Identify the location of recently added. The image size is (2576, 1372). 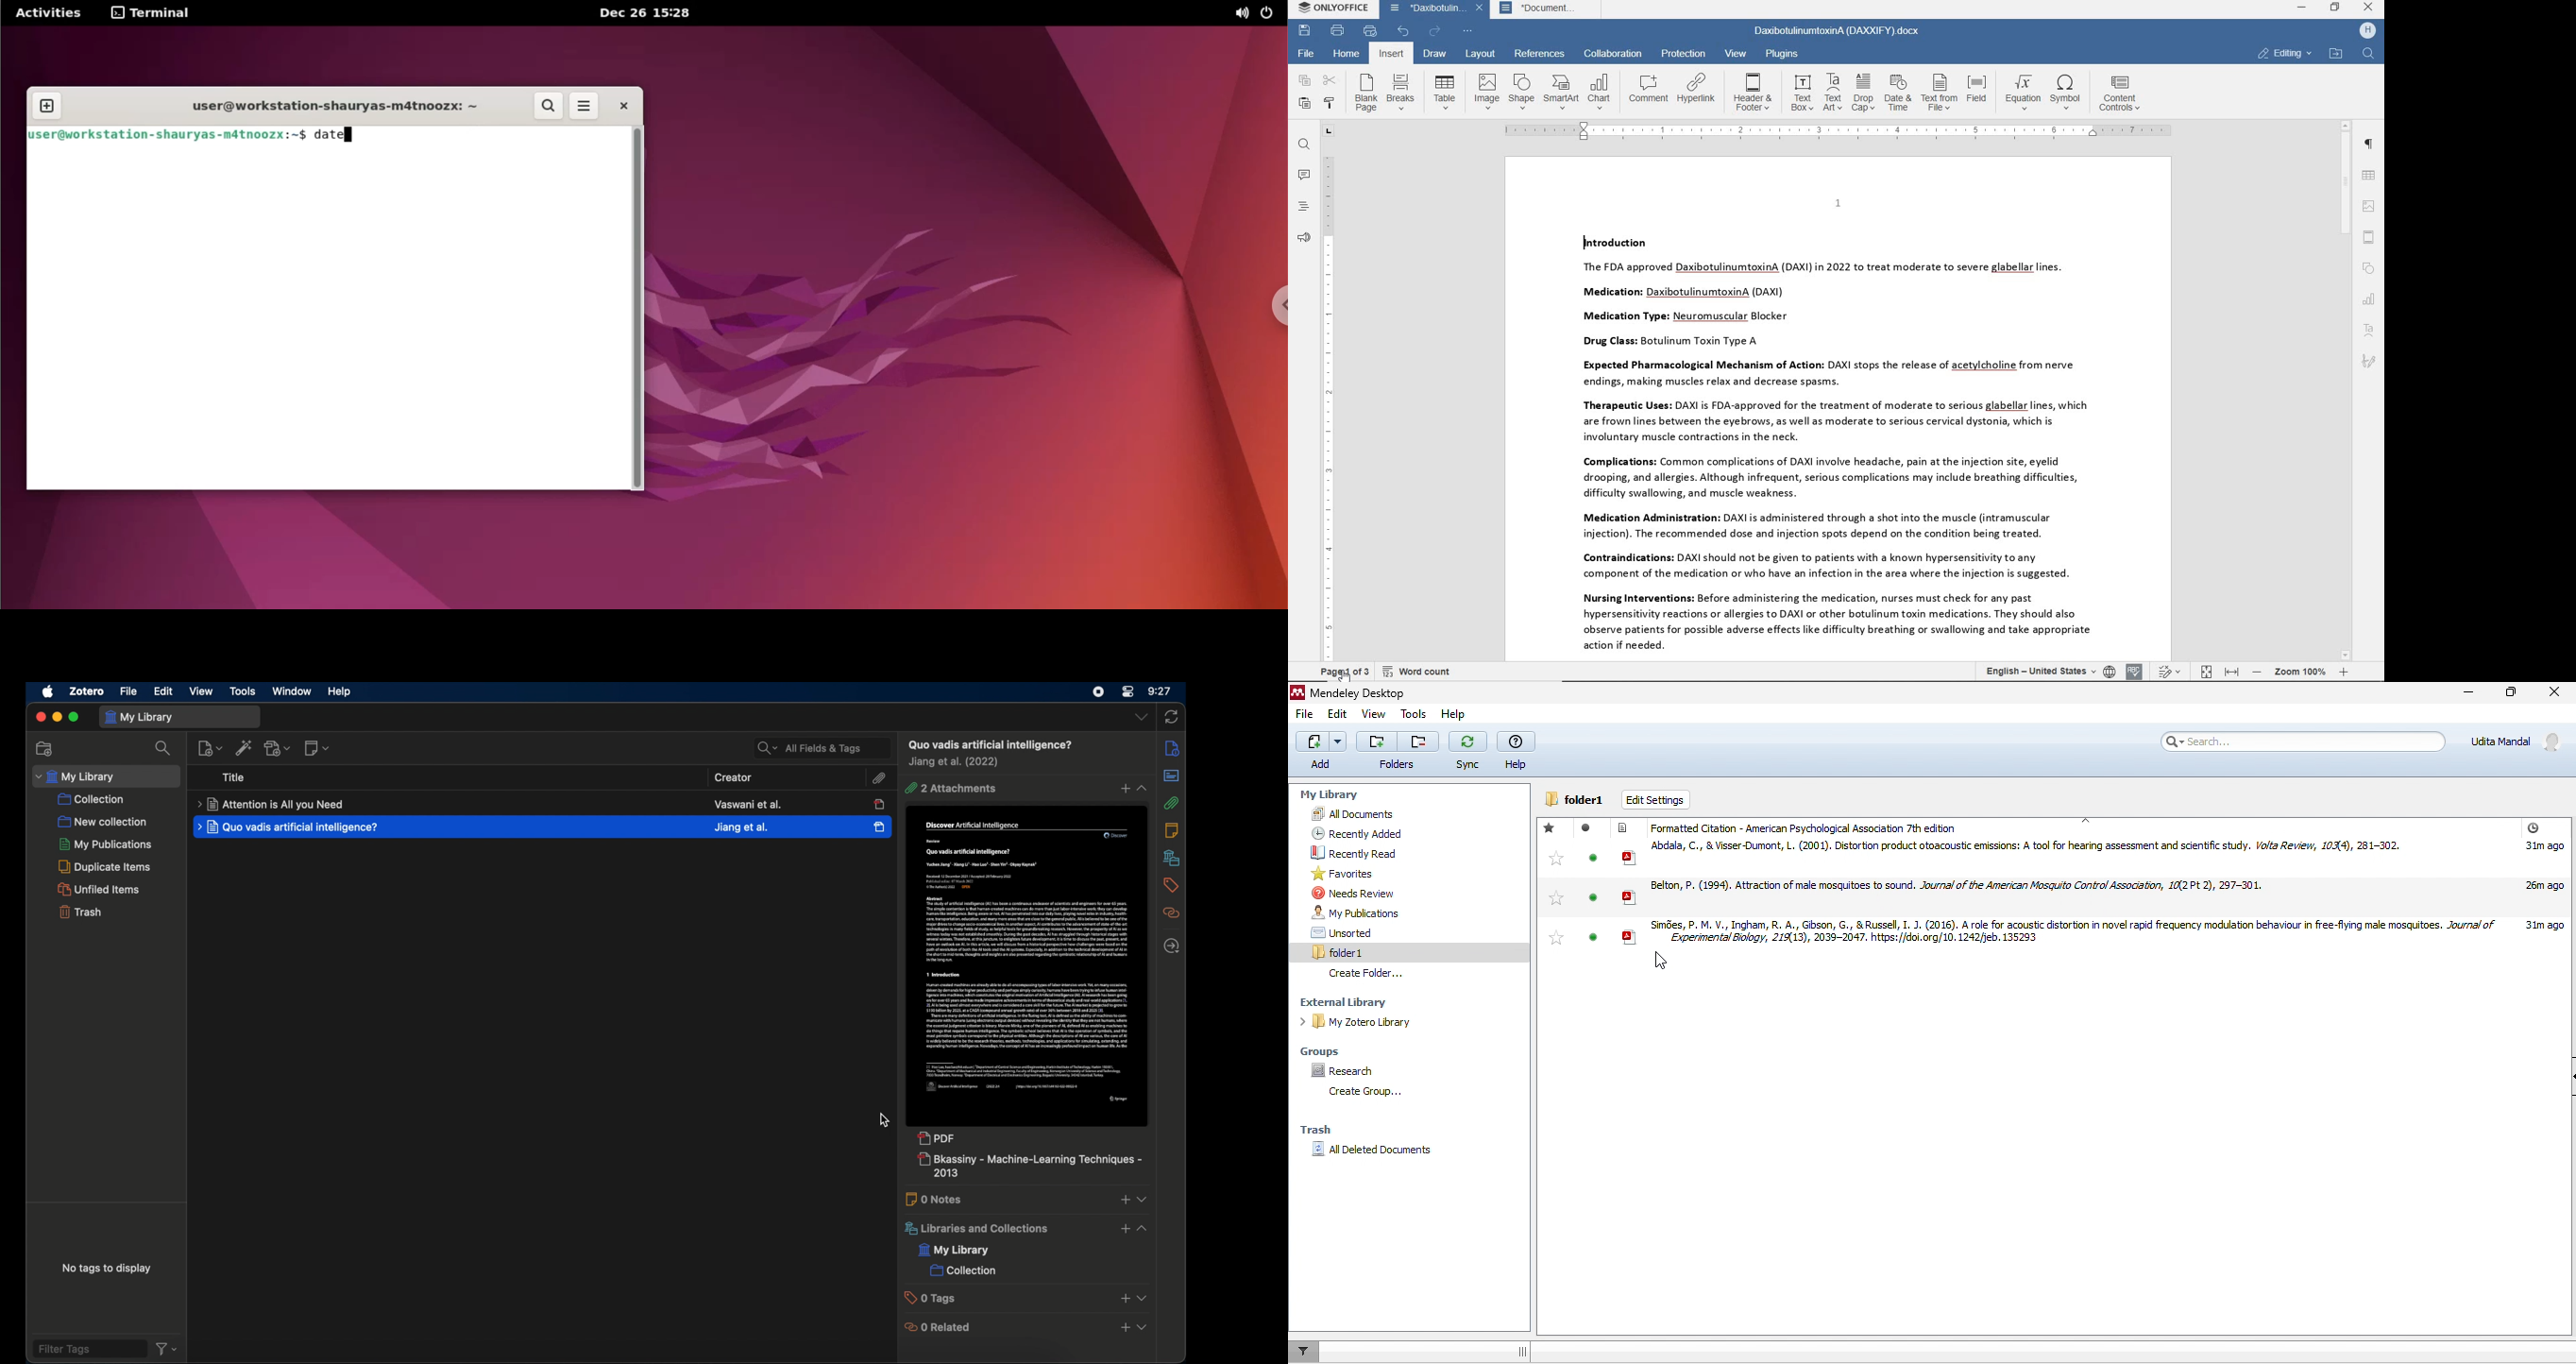
(1350, 833).